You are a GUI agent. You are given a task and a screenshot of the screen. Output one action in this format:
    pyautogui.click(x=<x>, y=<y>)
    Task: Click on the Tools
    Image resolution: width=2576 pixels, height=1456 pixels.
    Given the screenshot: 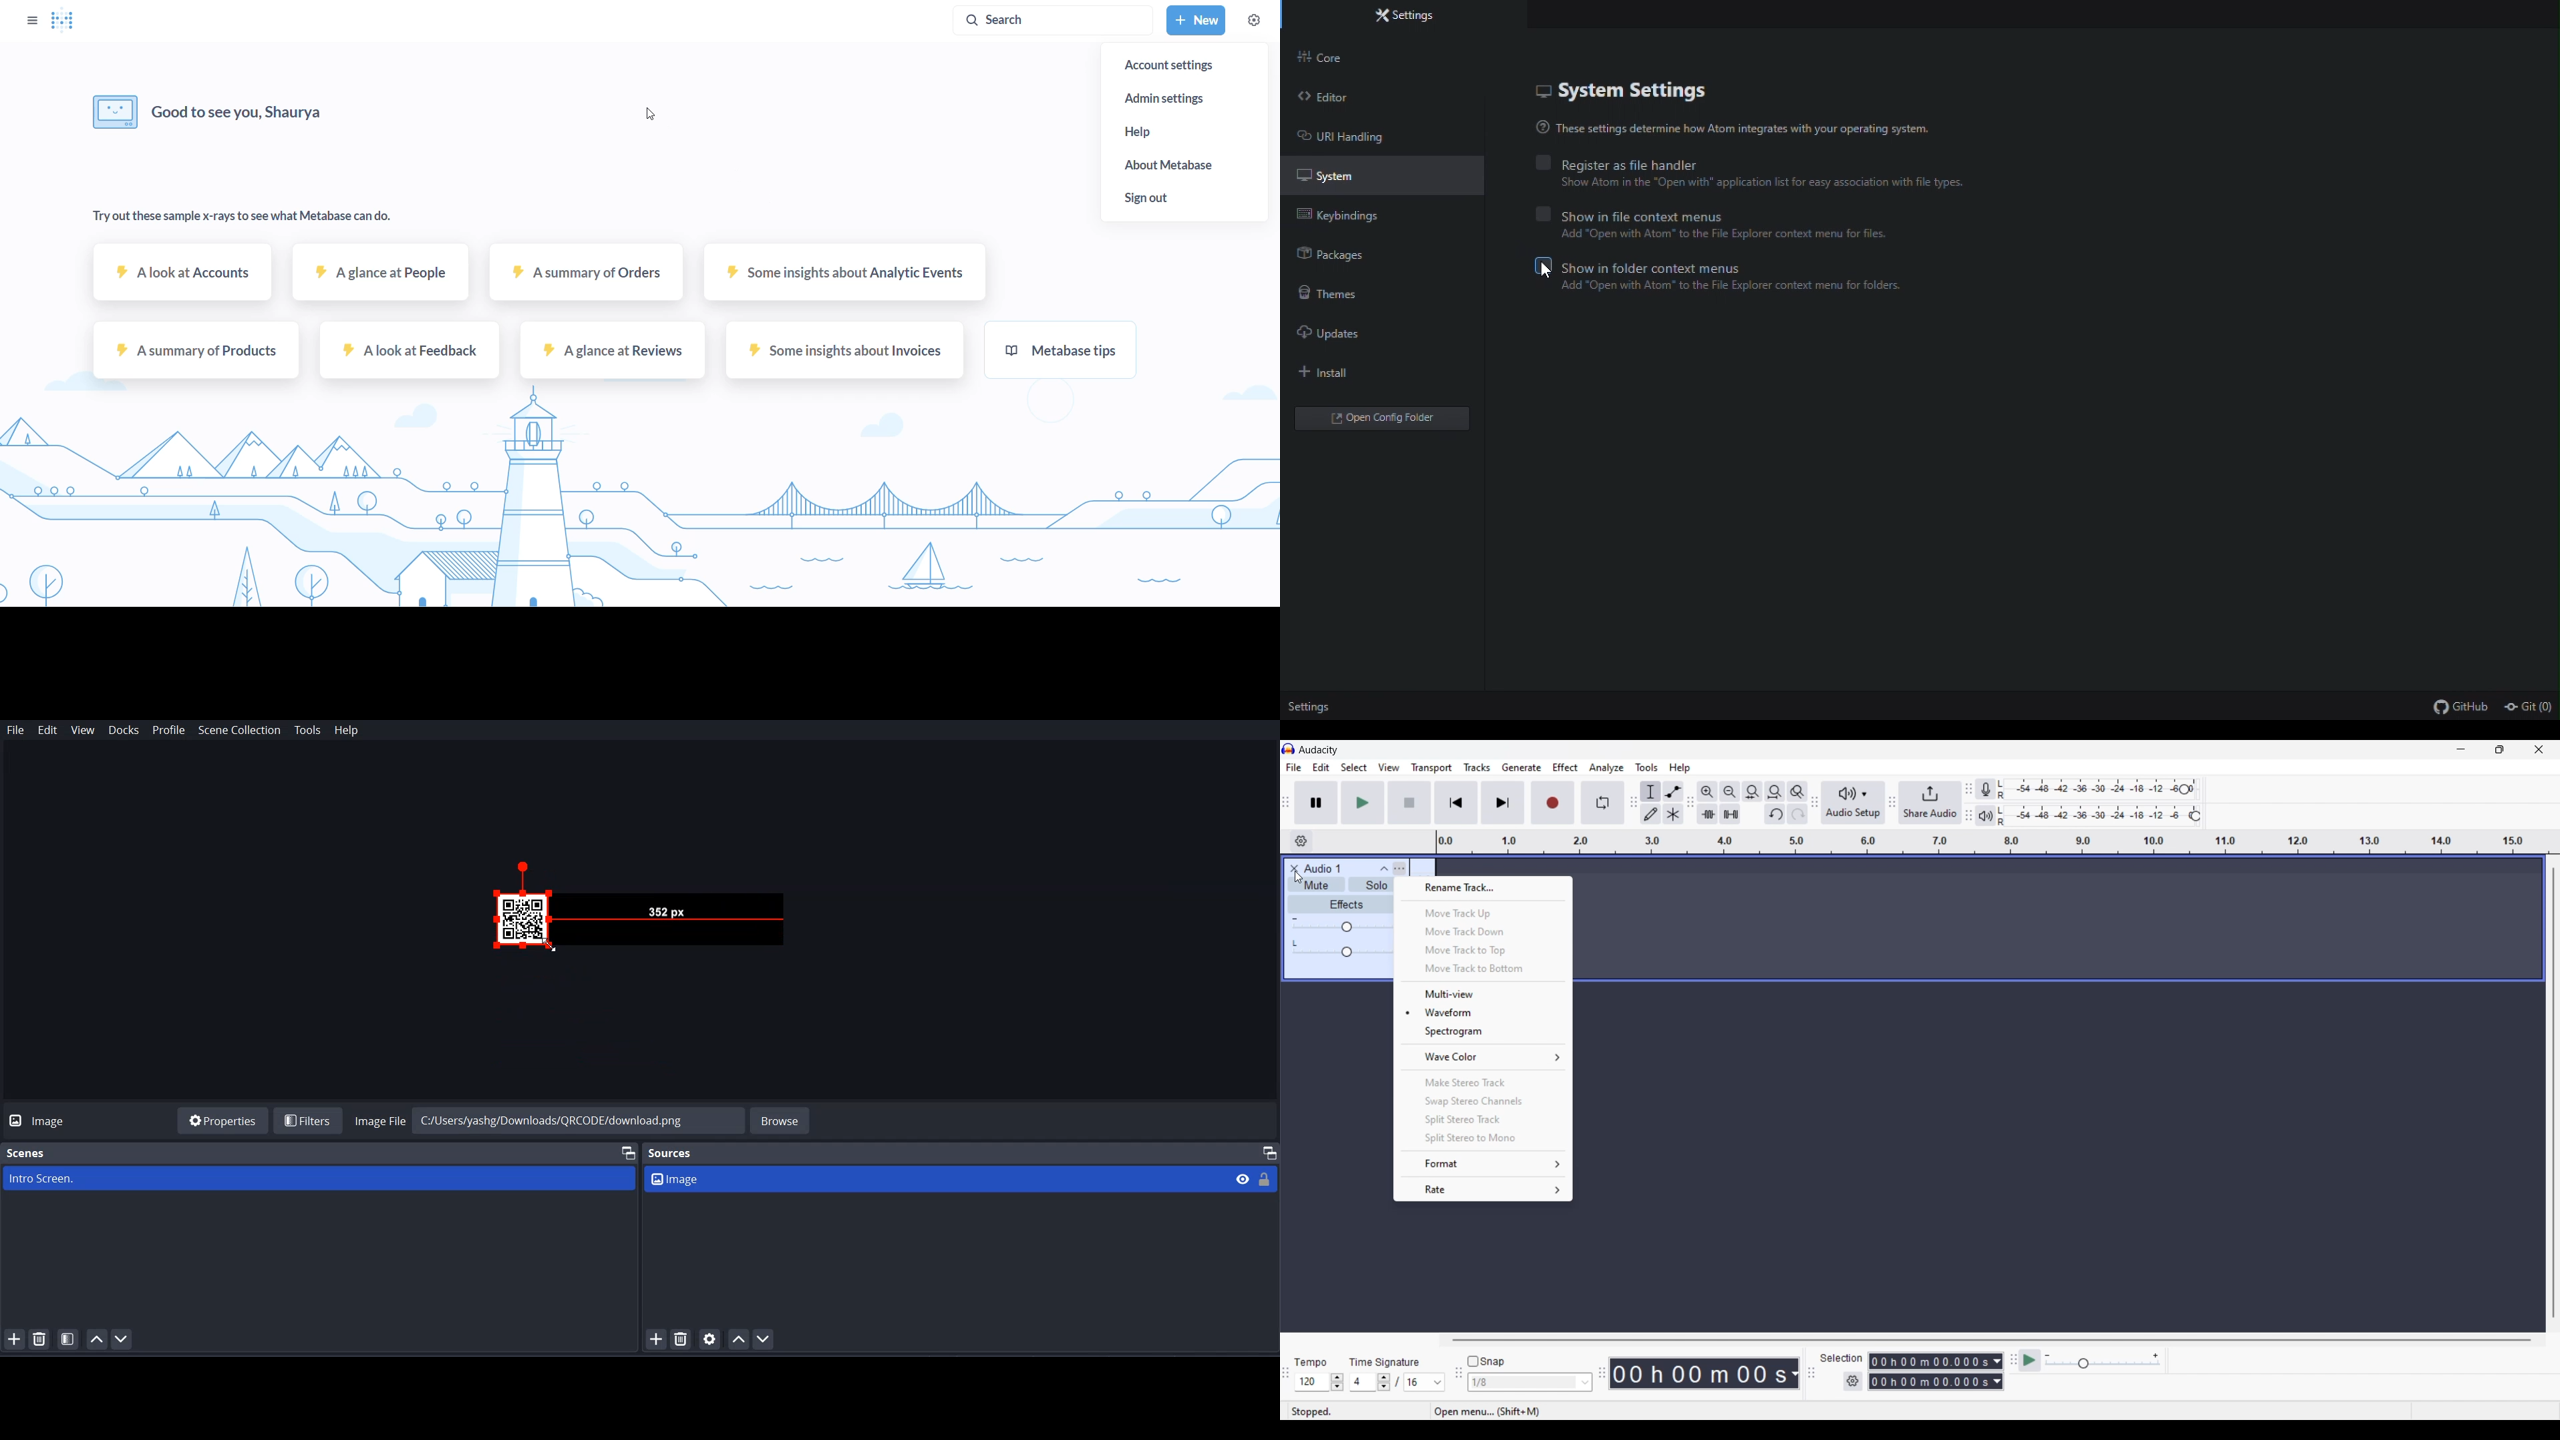 What is the action you would take?
    pyautogui.click(x=307, y=731)
    